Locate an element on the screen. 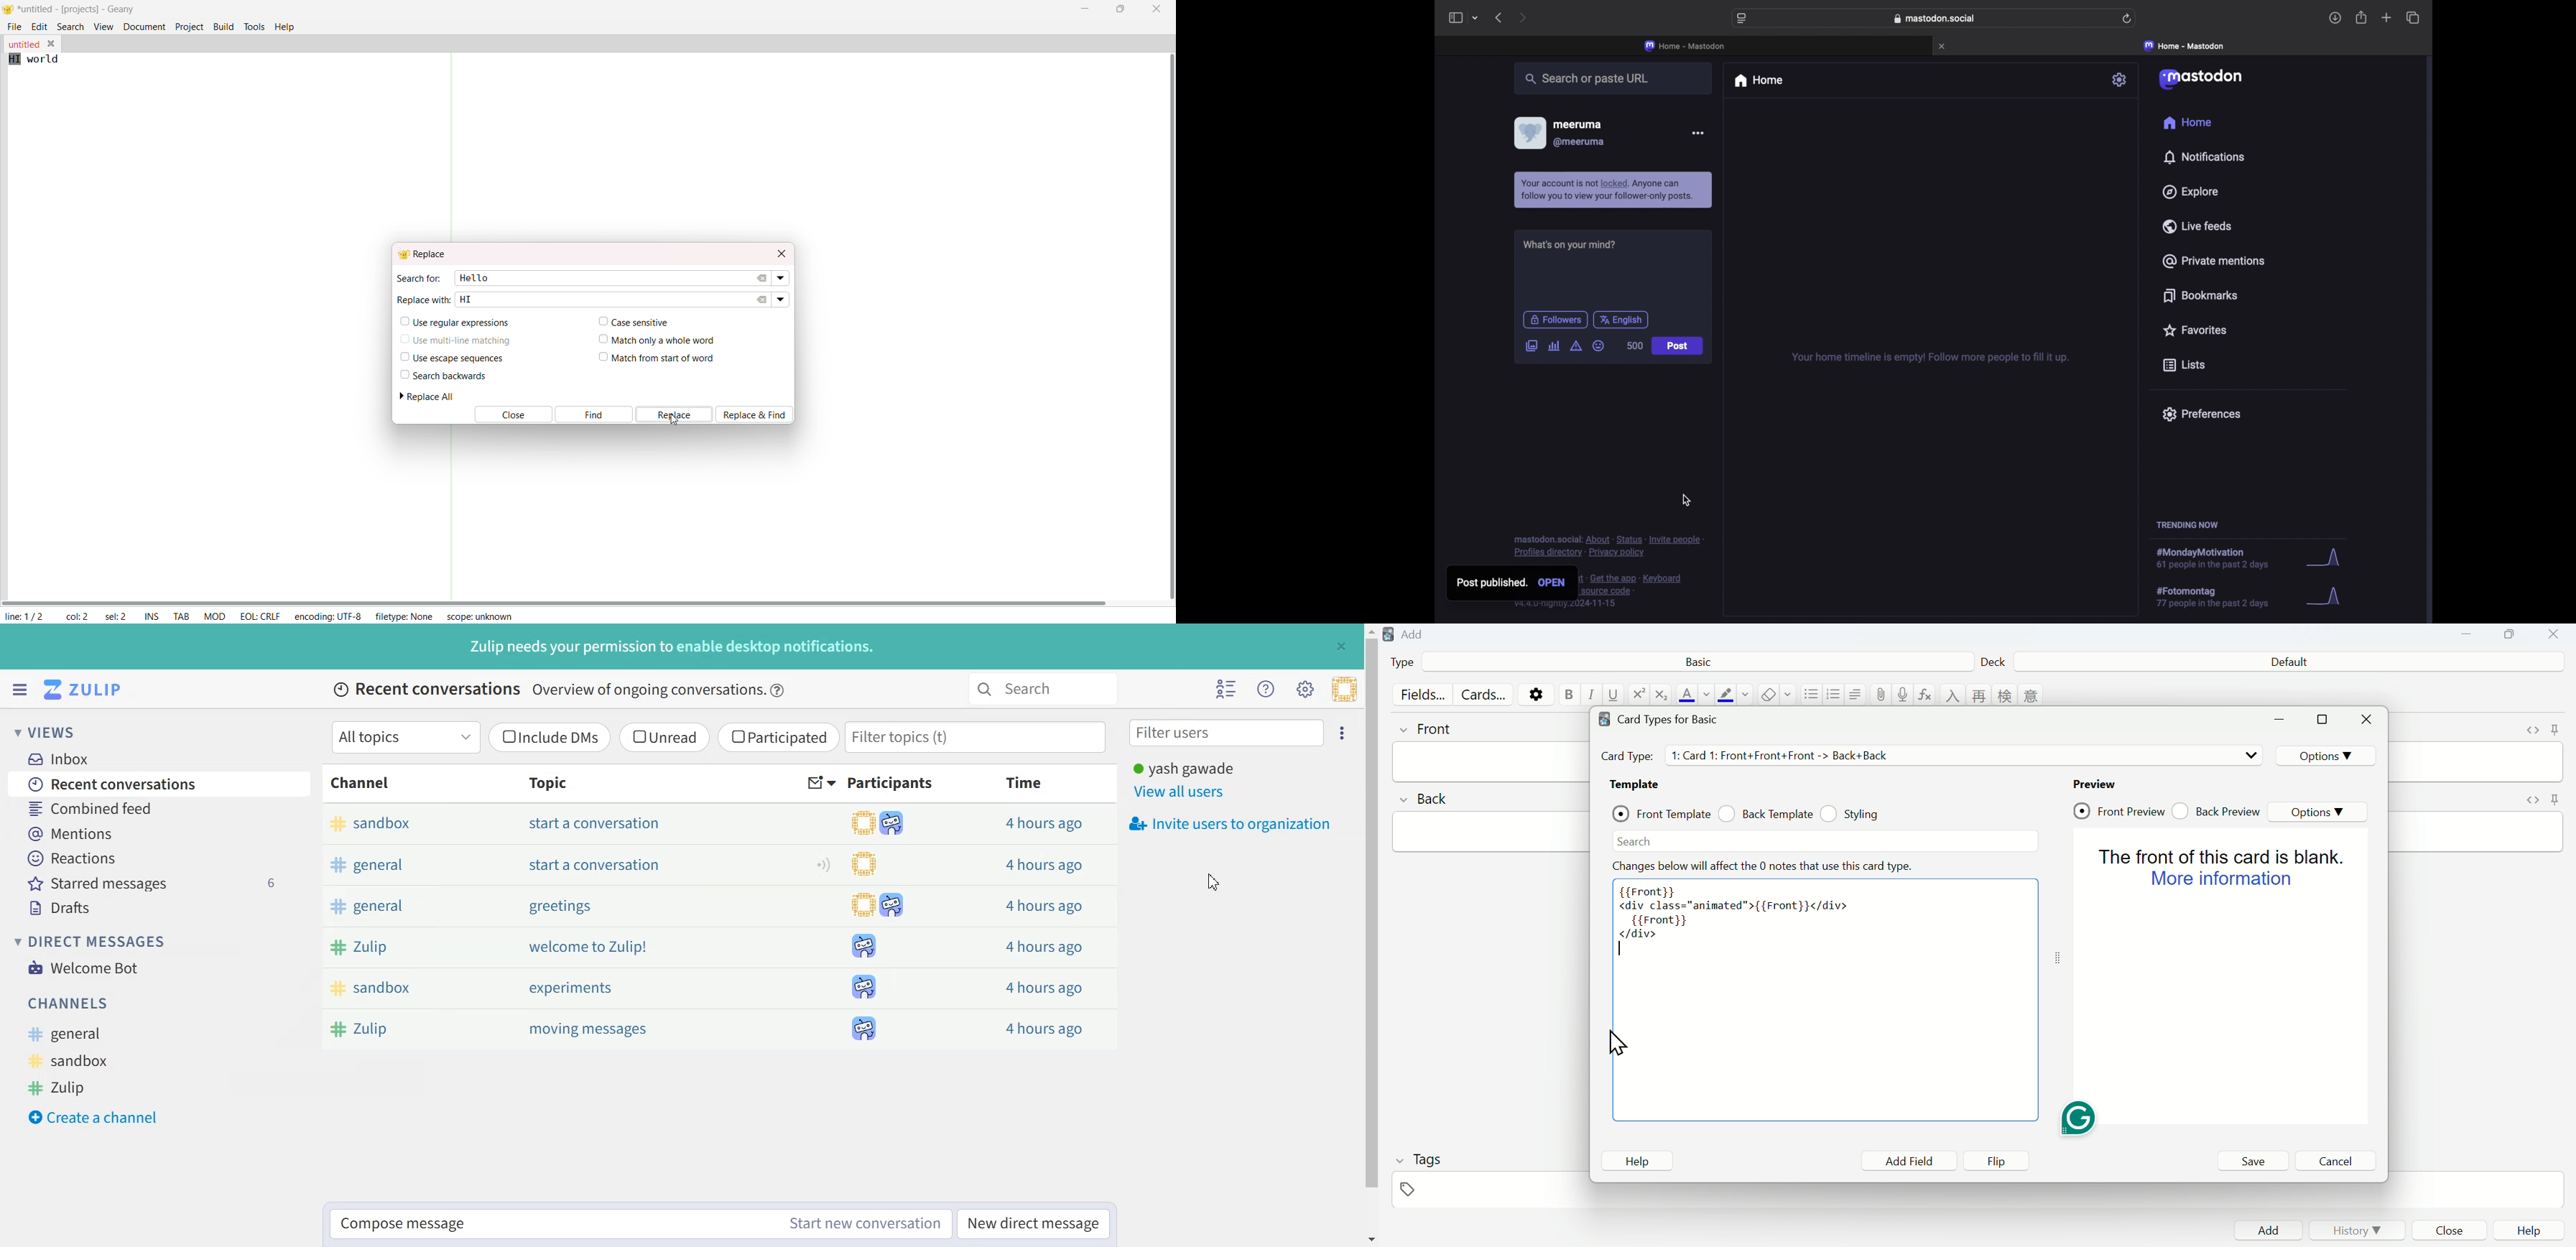 Image resolution: width=2576 pixels, height=1260 pixels. record audio is located at coordinates (1903, 695).